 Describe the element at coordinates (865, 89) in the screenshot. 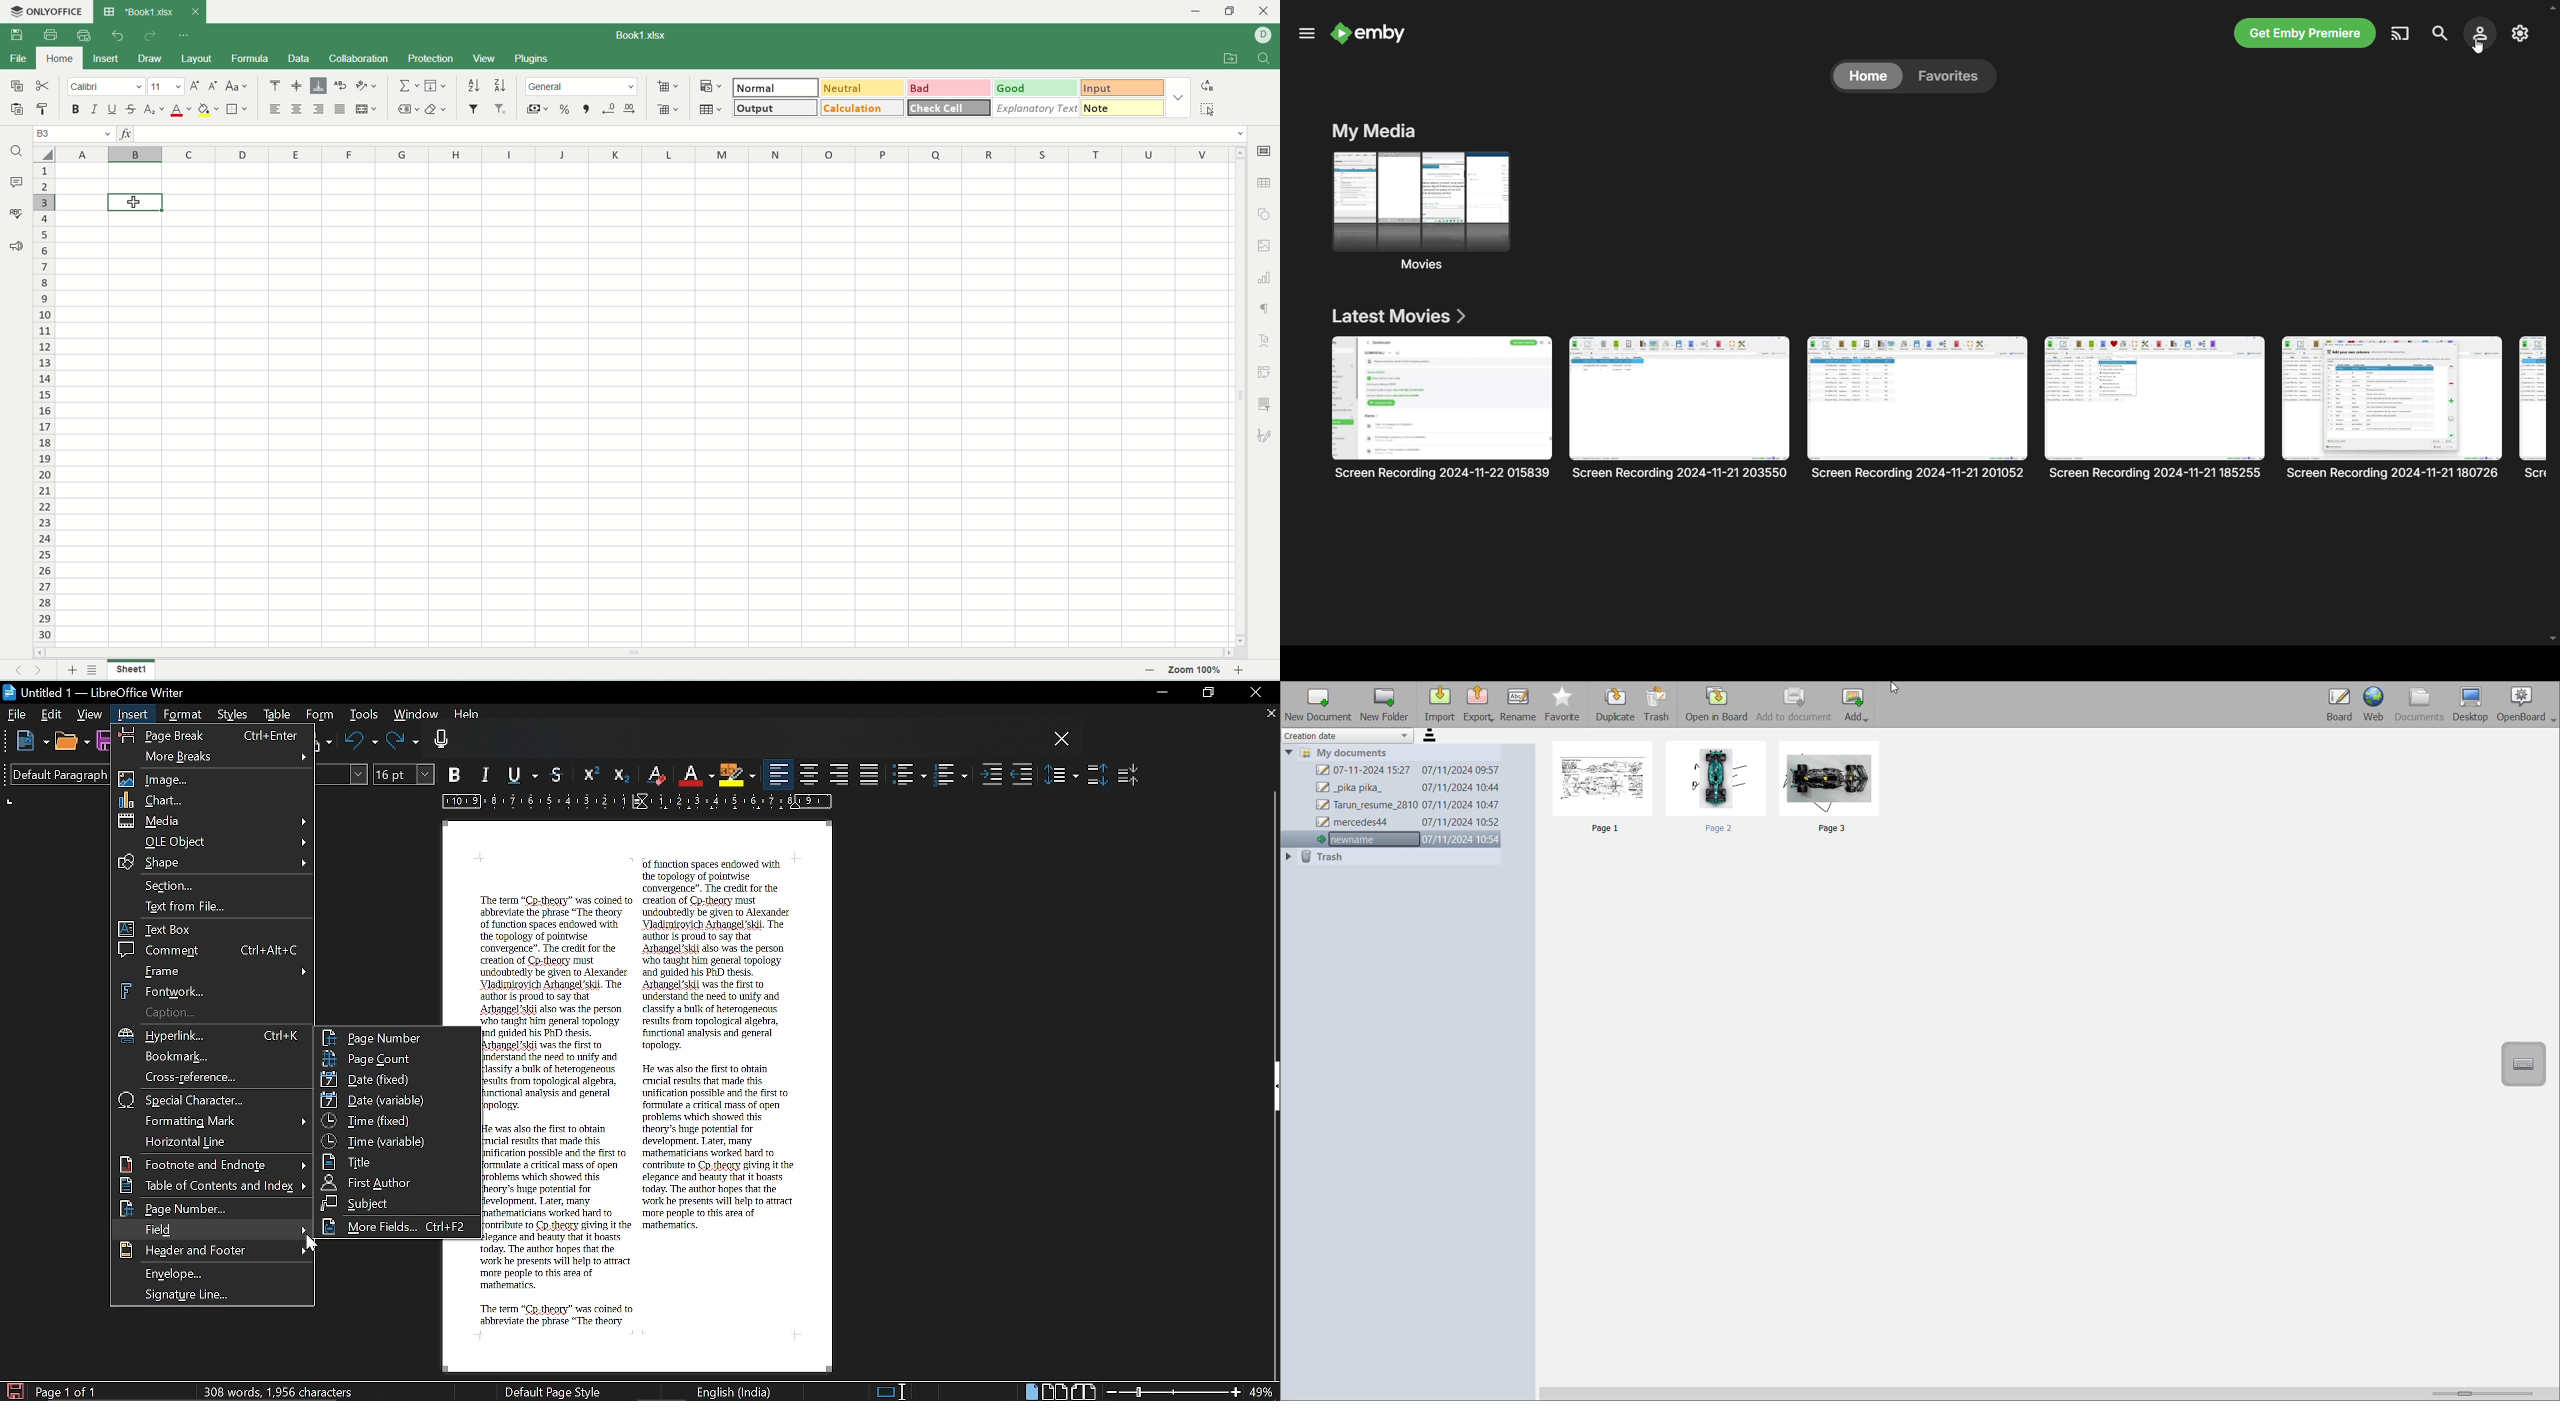

I see `neutral` at that location.